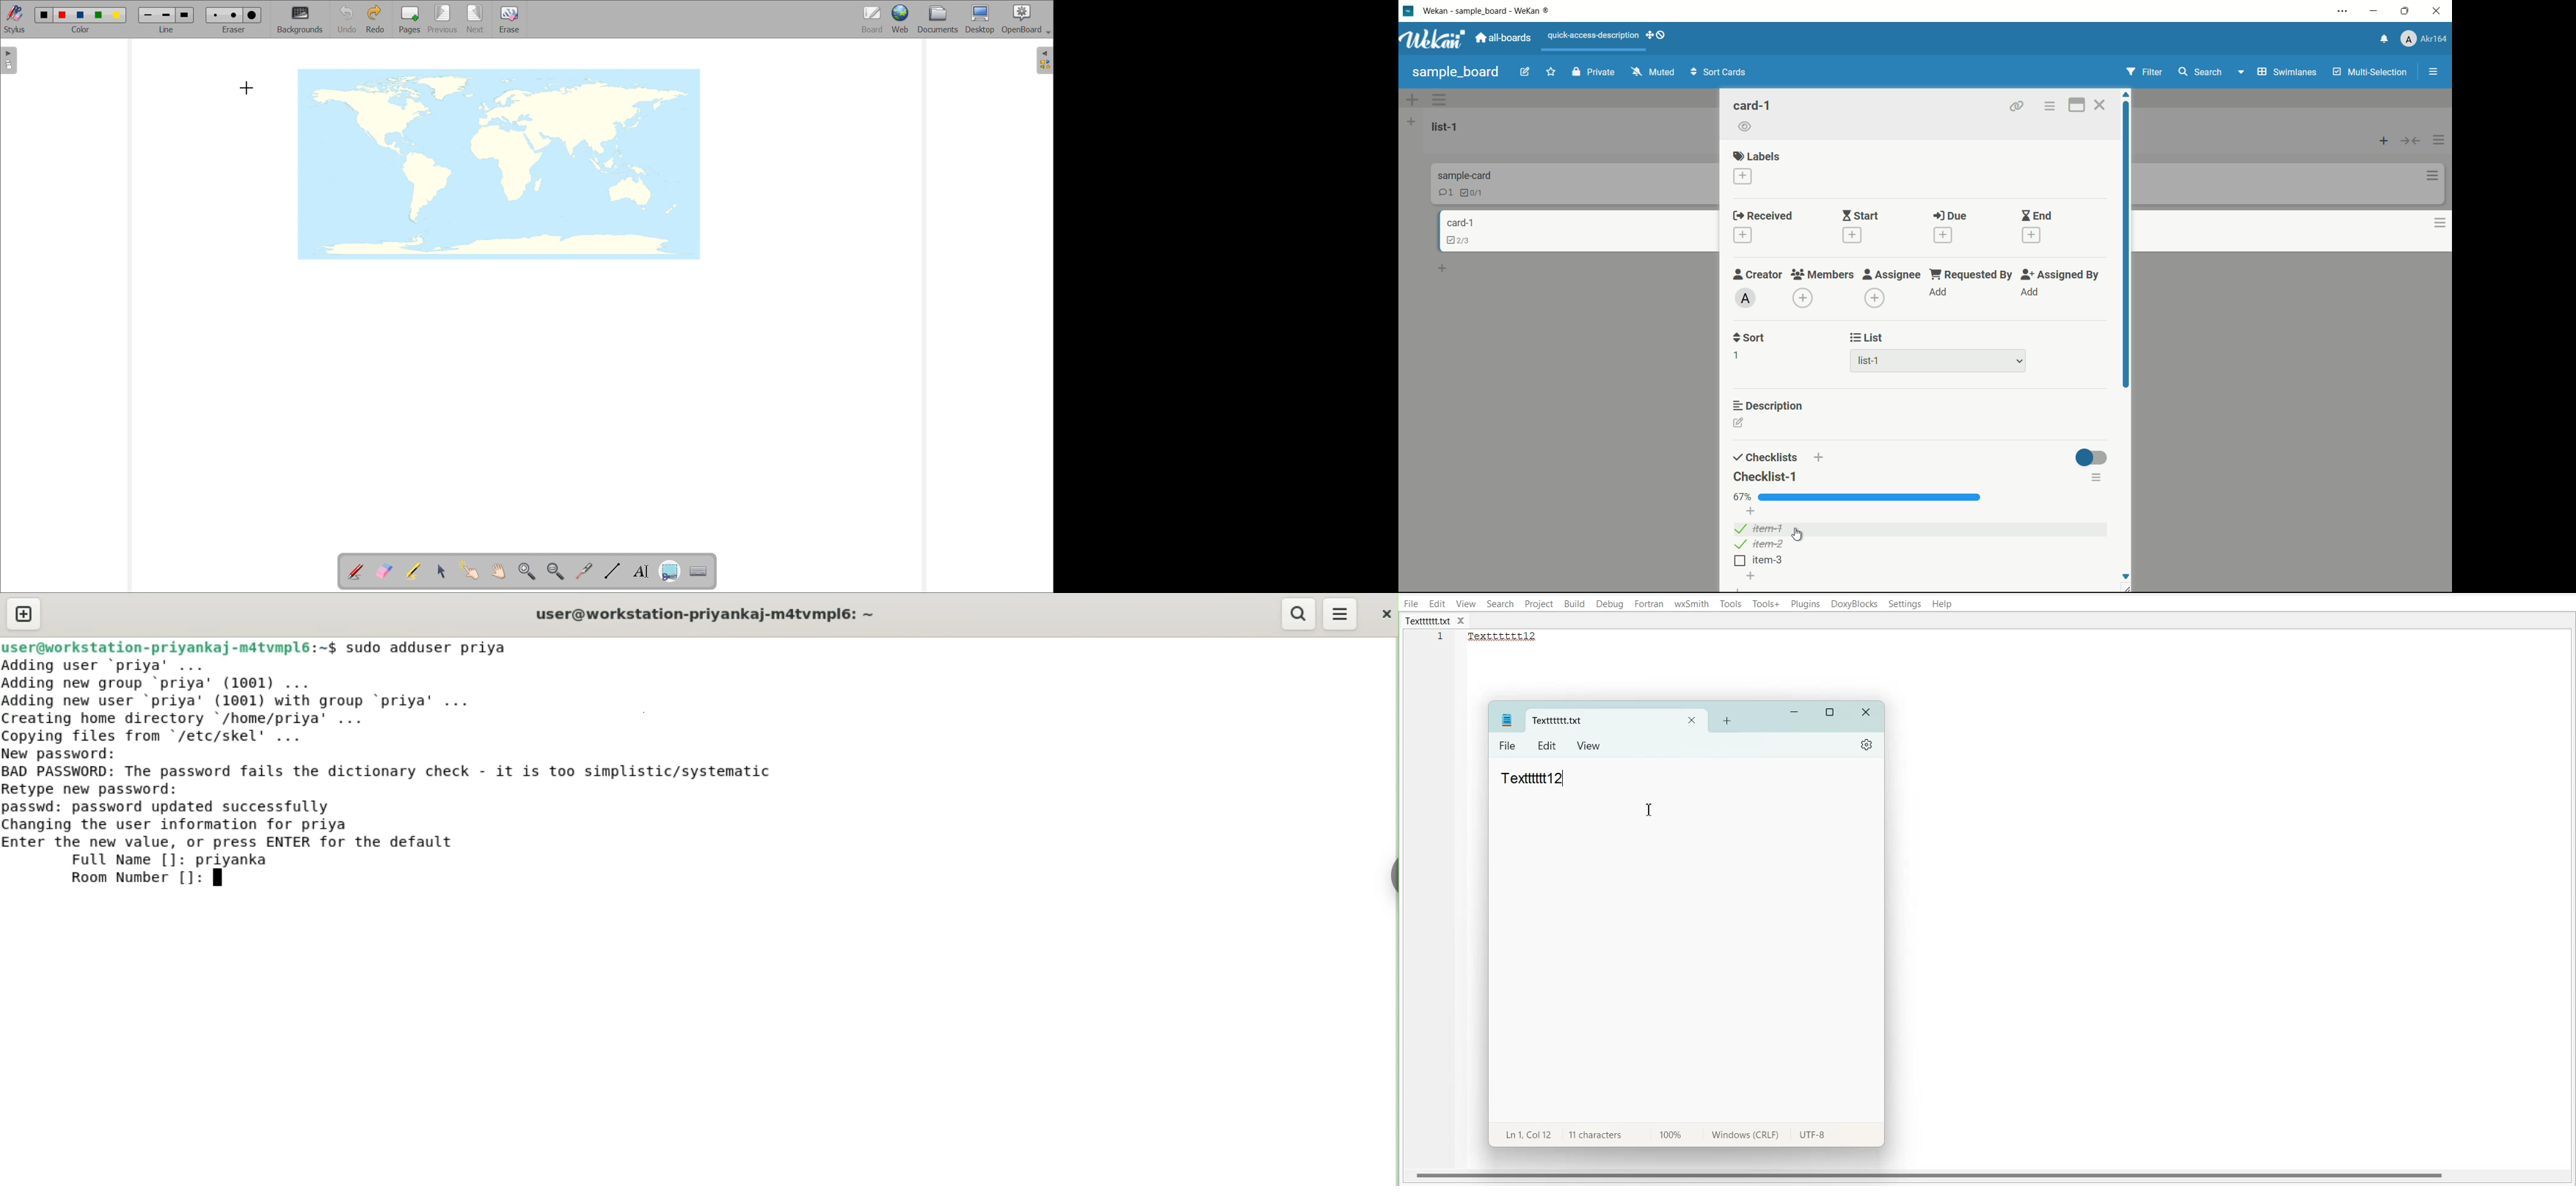 This screenshot has height=1204, width=2576. Describe the element at coordinates (1760, 529) in the screenshot. I see `item-1` at that location.